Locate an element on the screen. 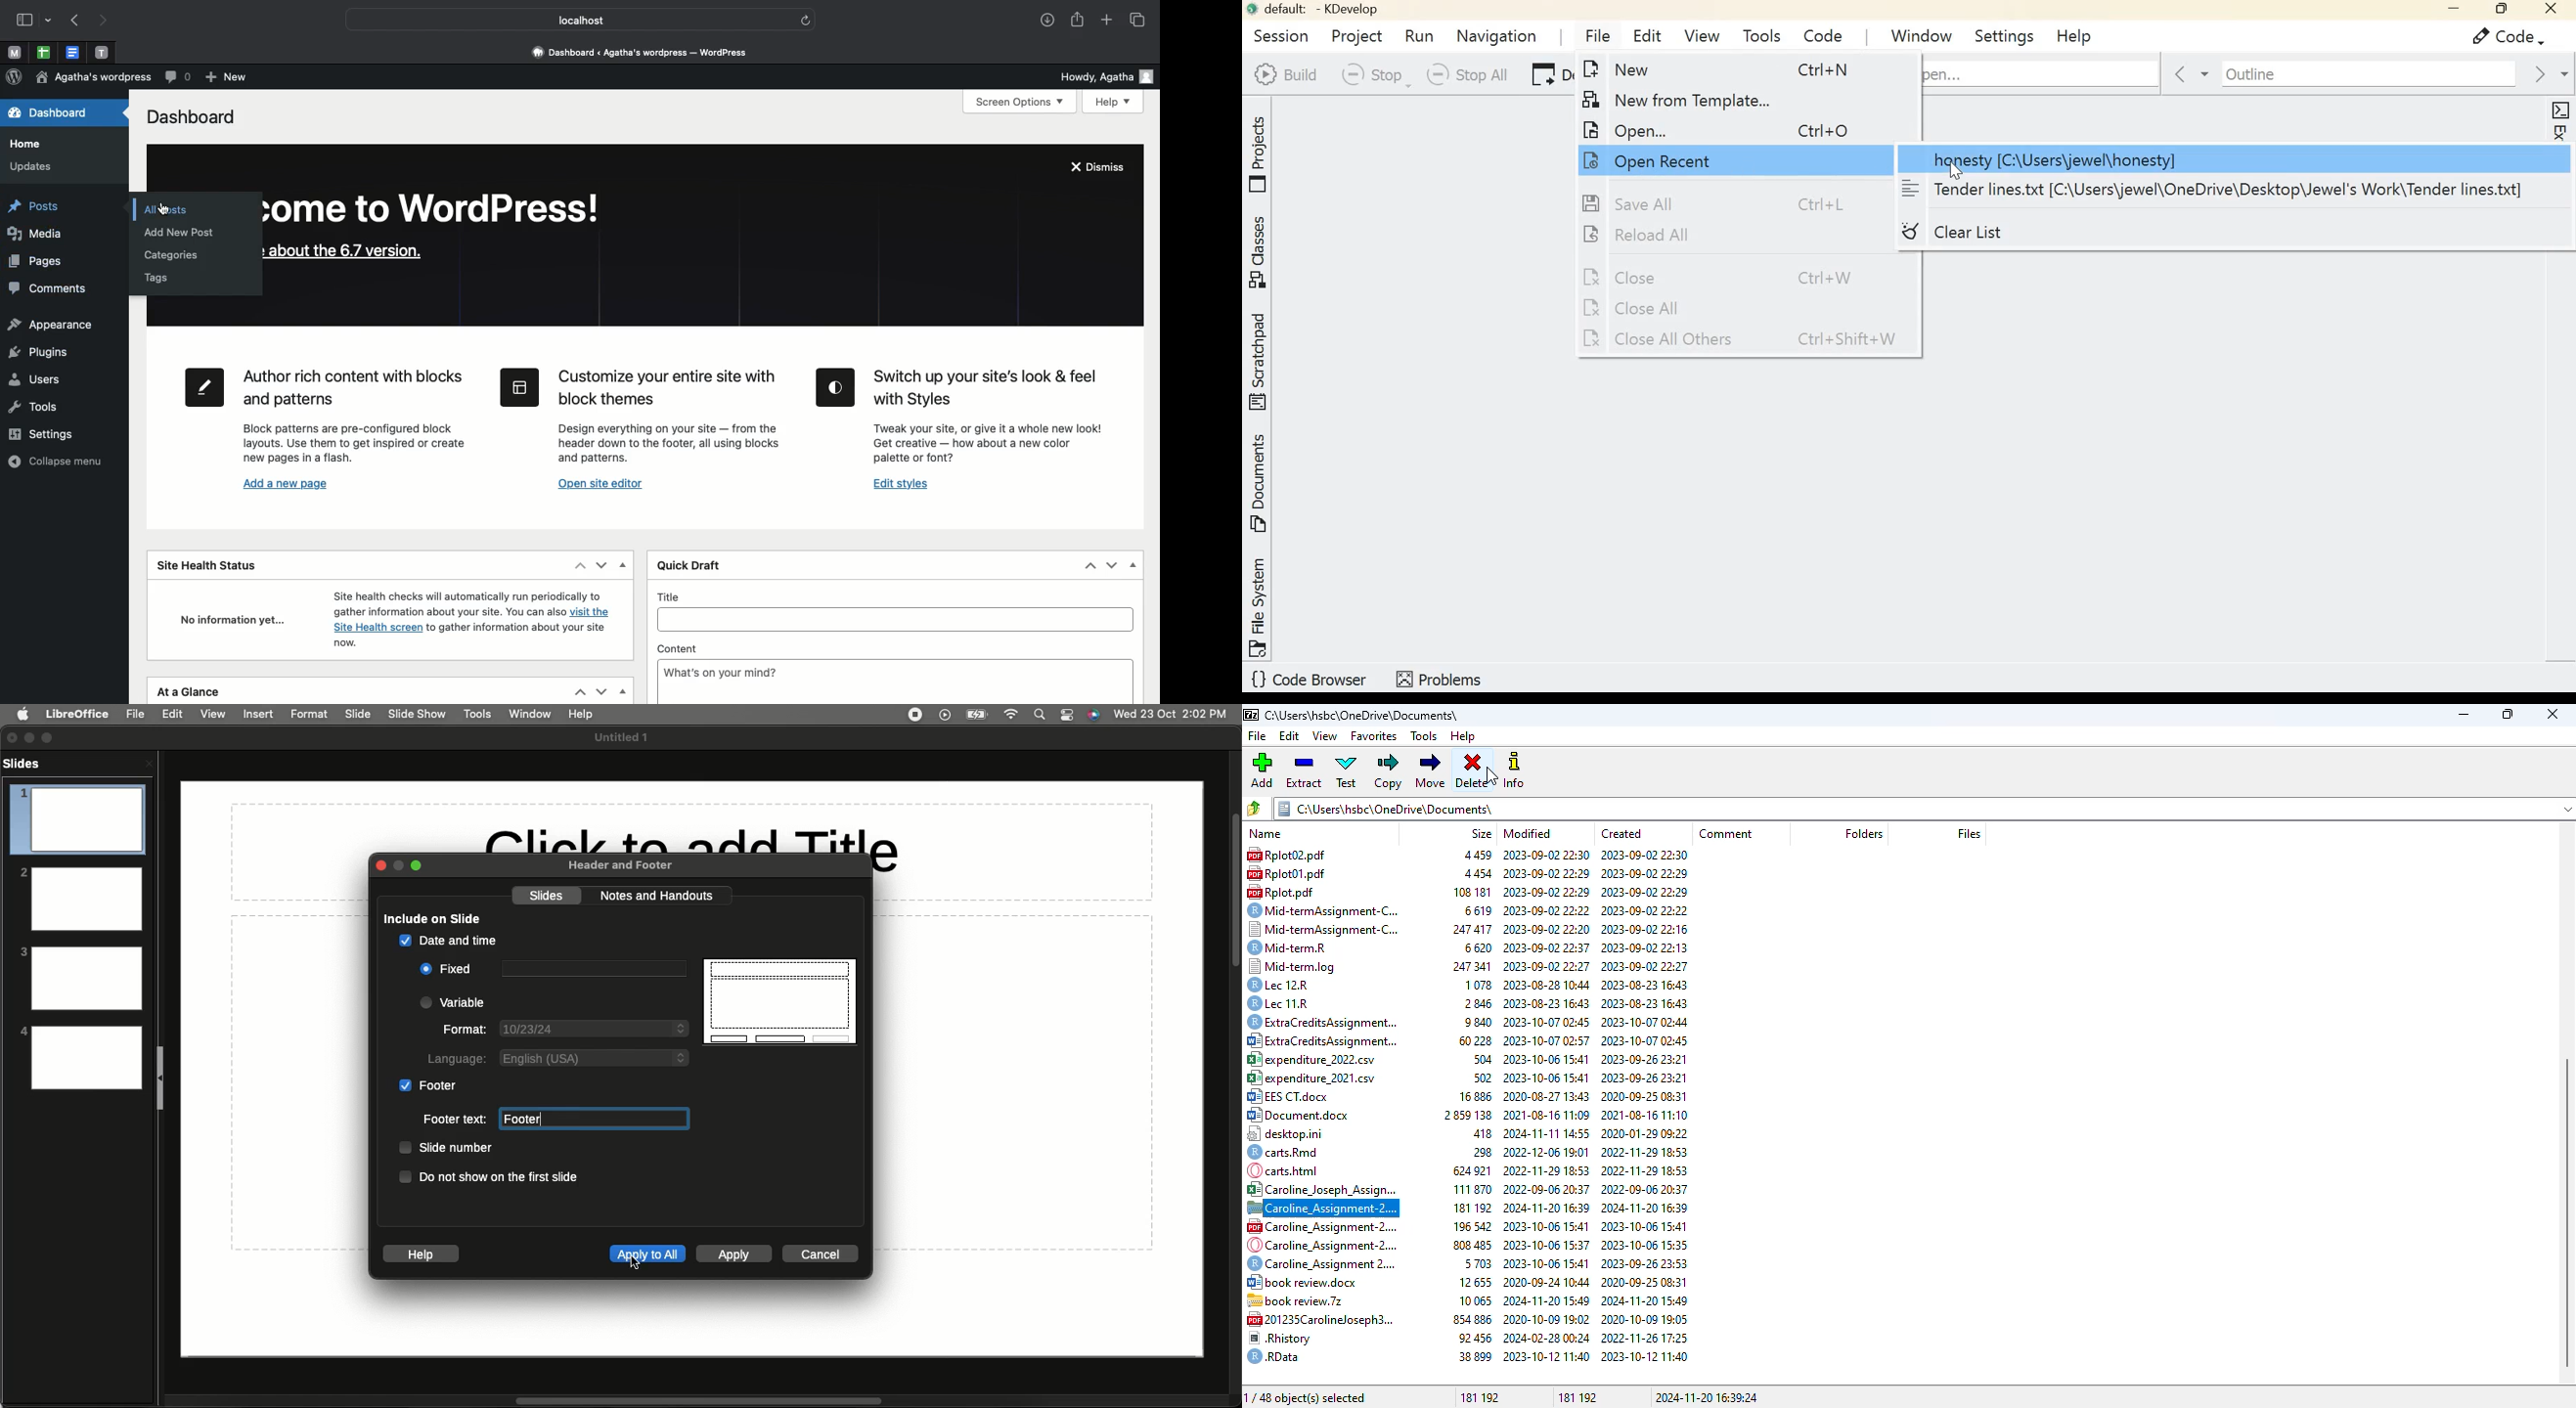 The image size is (2576, 1428). Expand is located at coordinates (423, 865).